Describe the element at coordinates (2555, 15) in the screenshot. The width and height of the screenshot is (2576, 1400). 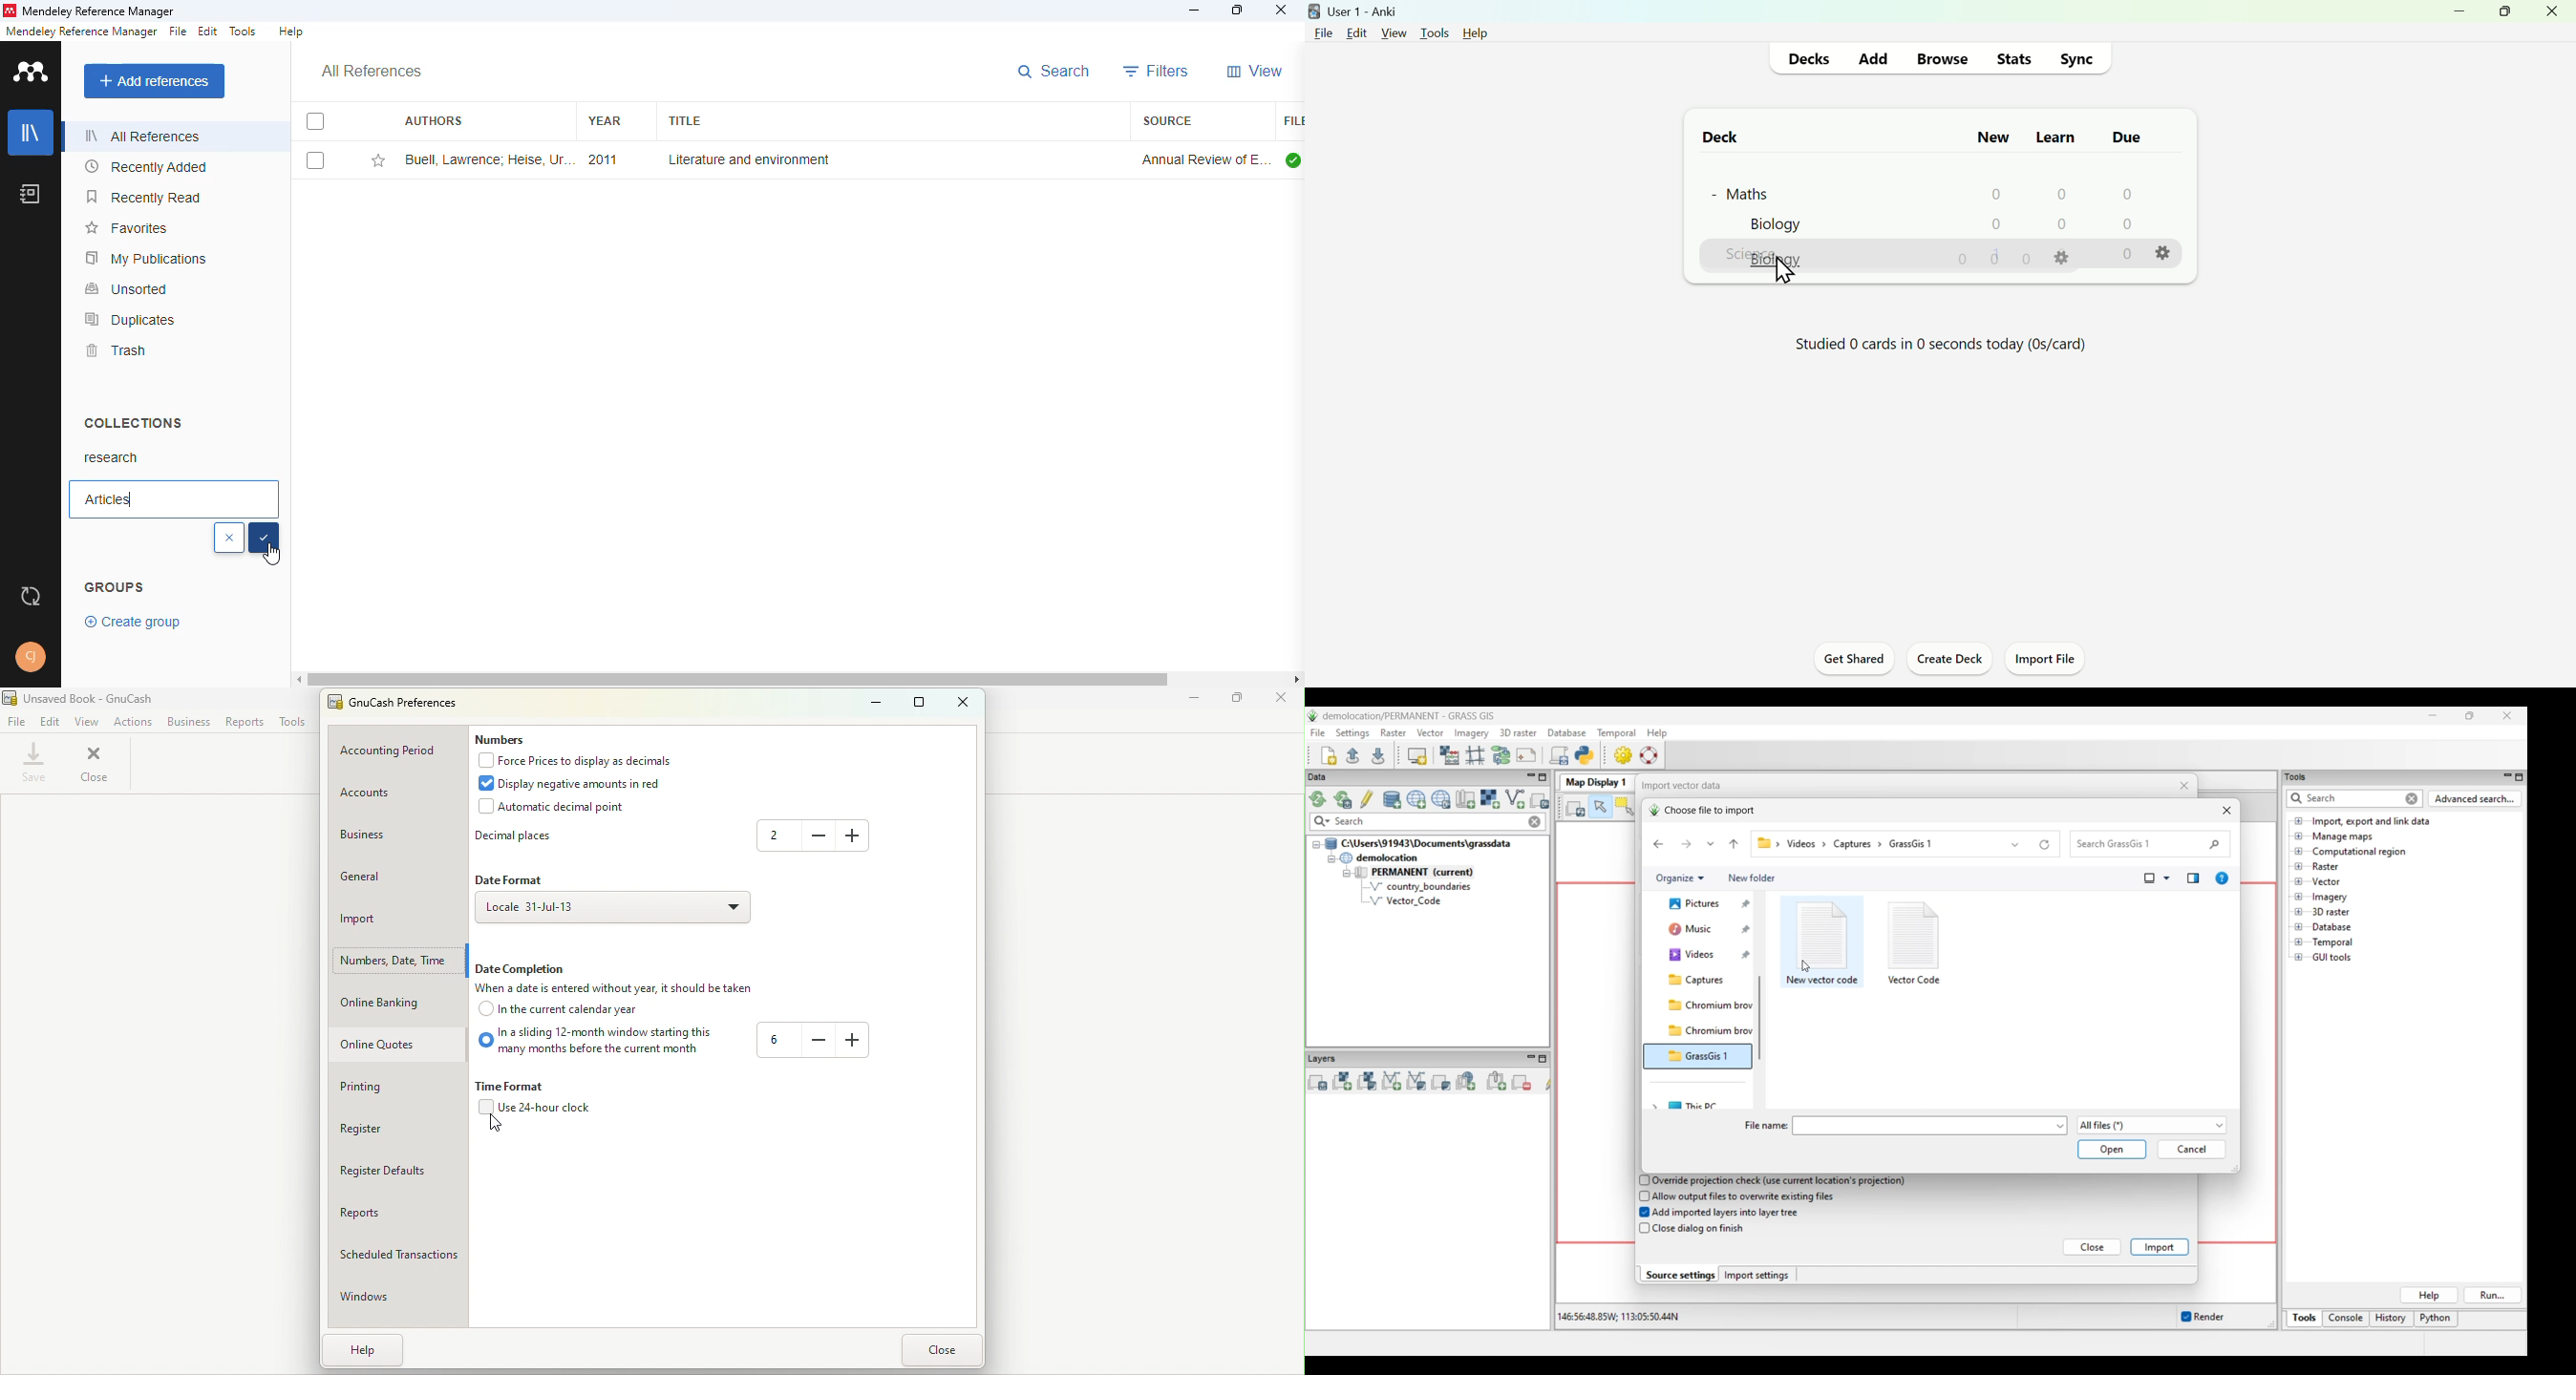
I see `Close` at that location.